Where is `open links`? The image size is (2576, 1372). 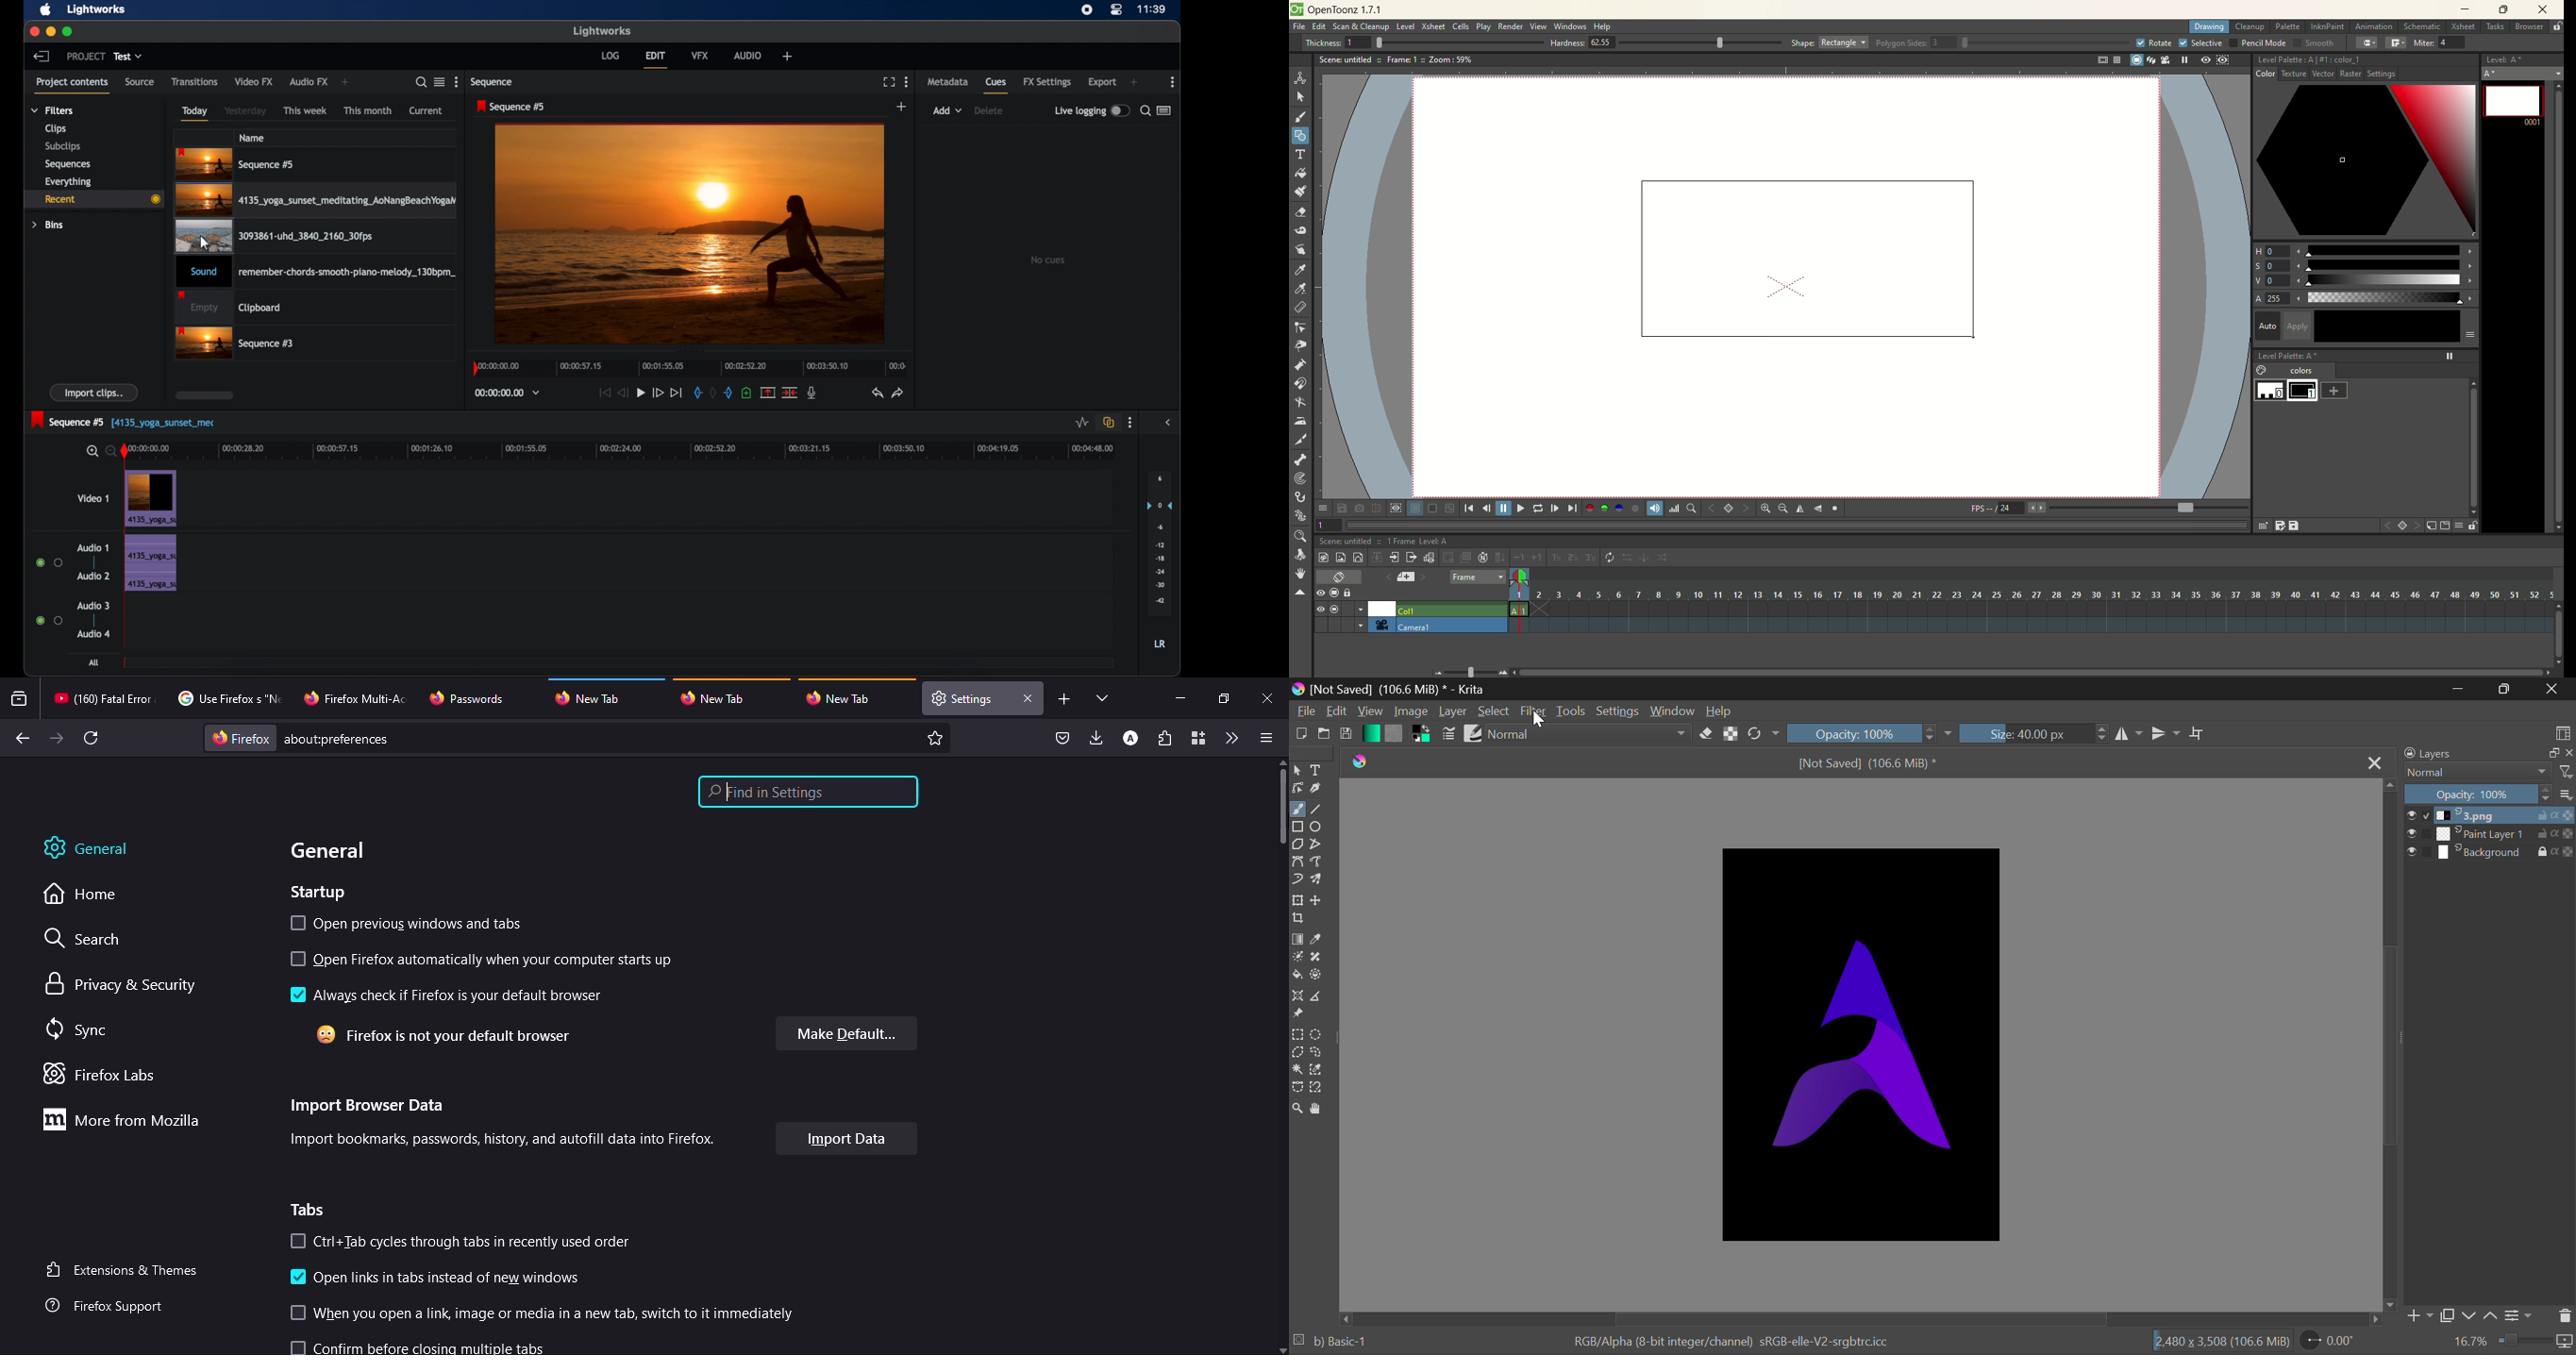
open links is located at coordinates (450, 1280).